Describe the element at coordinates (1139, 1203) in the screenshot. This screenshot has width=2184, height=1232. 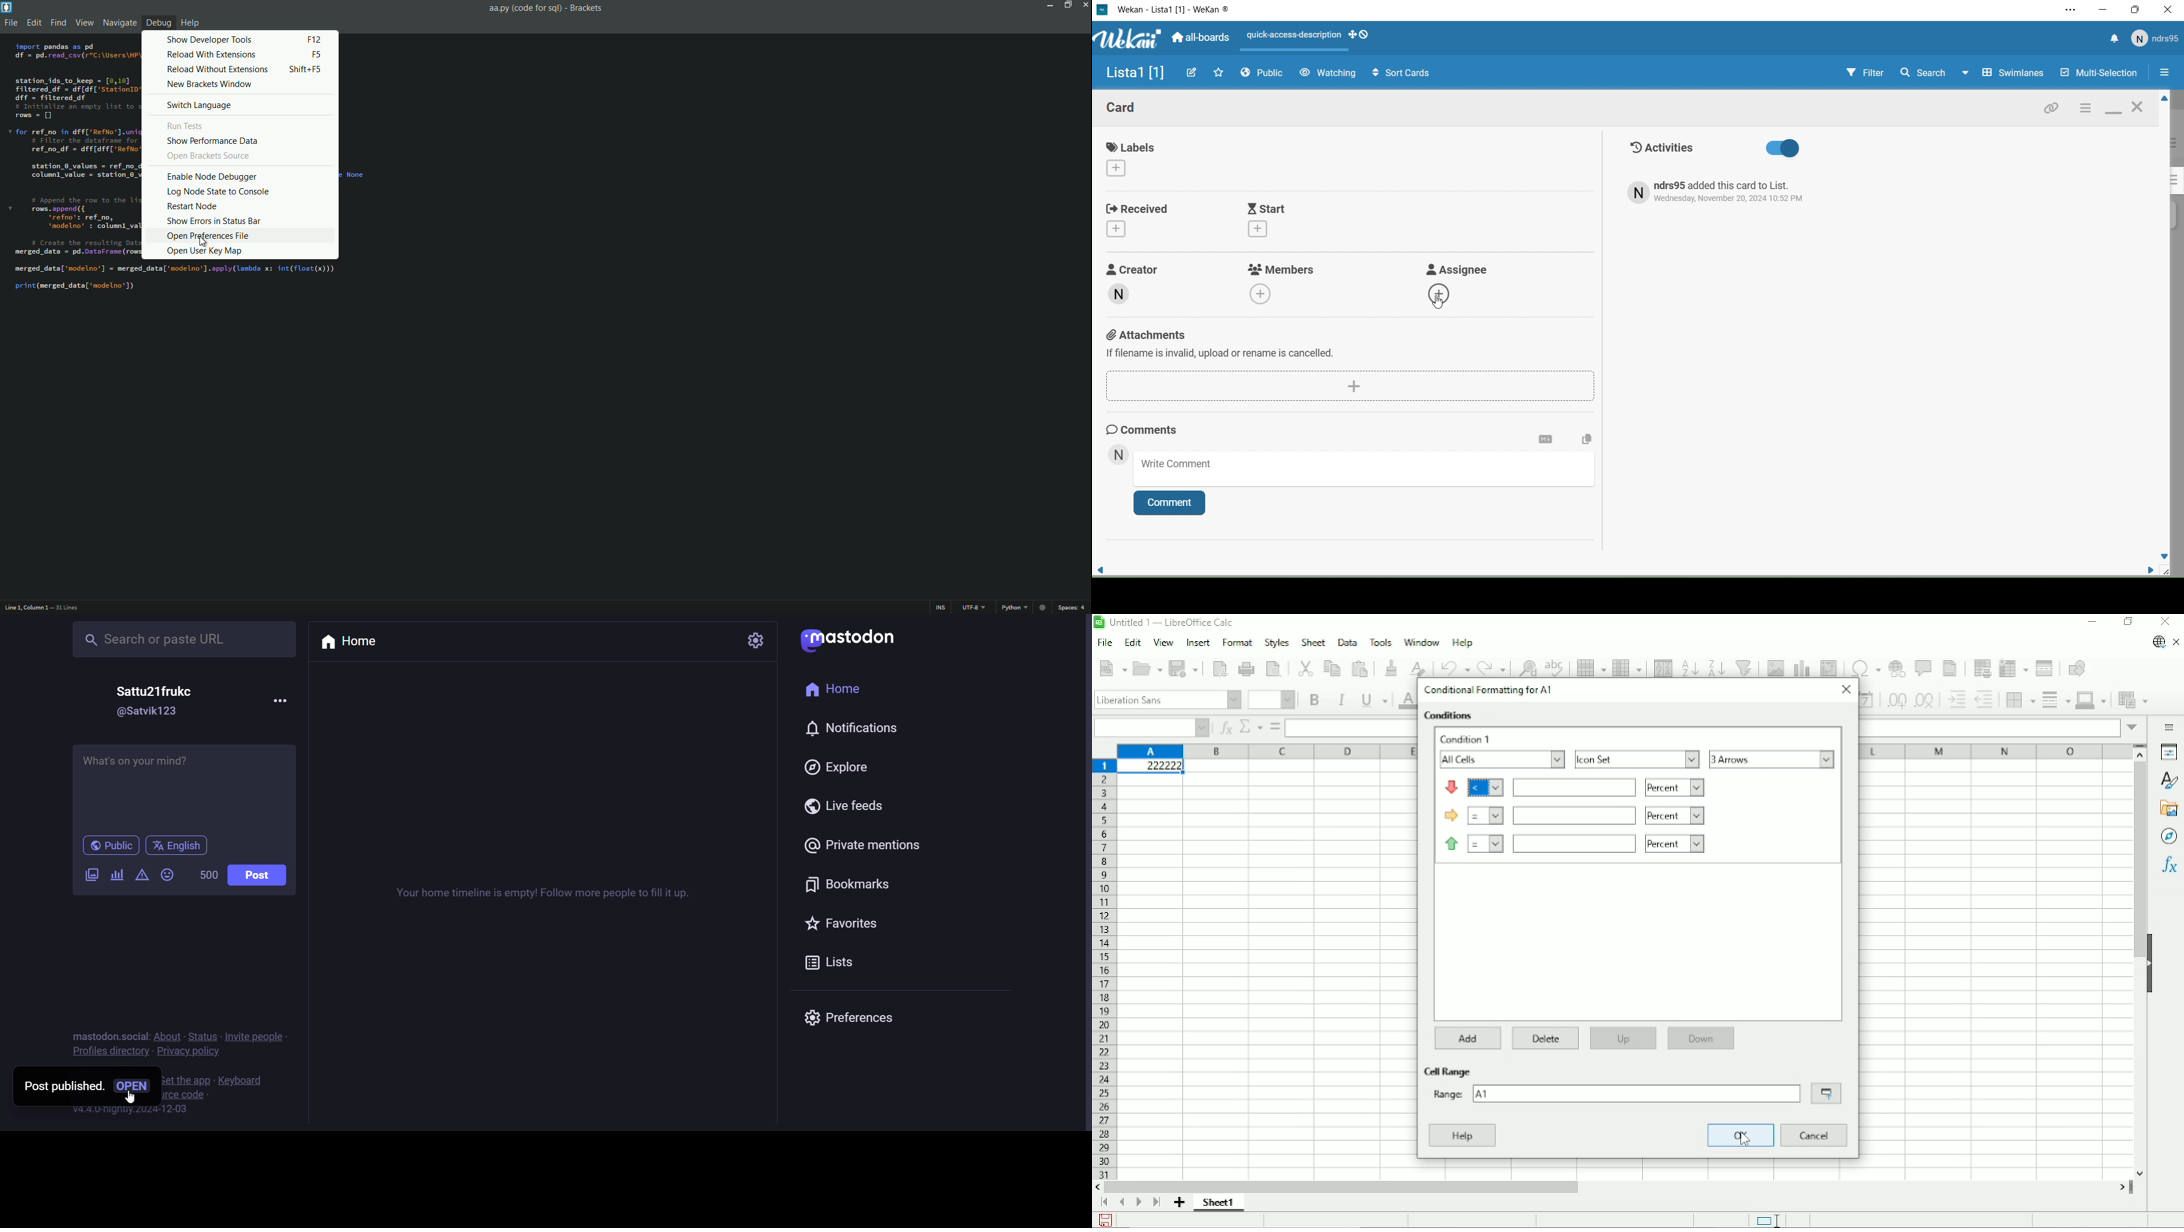
I see `Scroll to next page` at that location.